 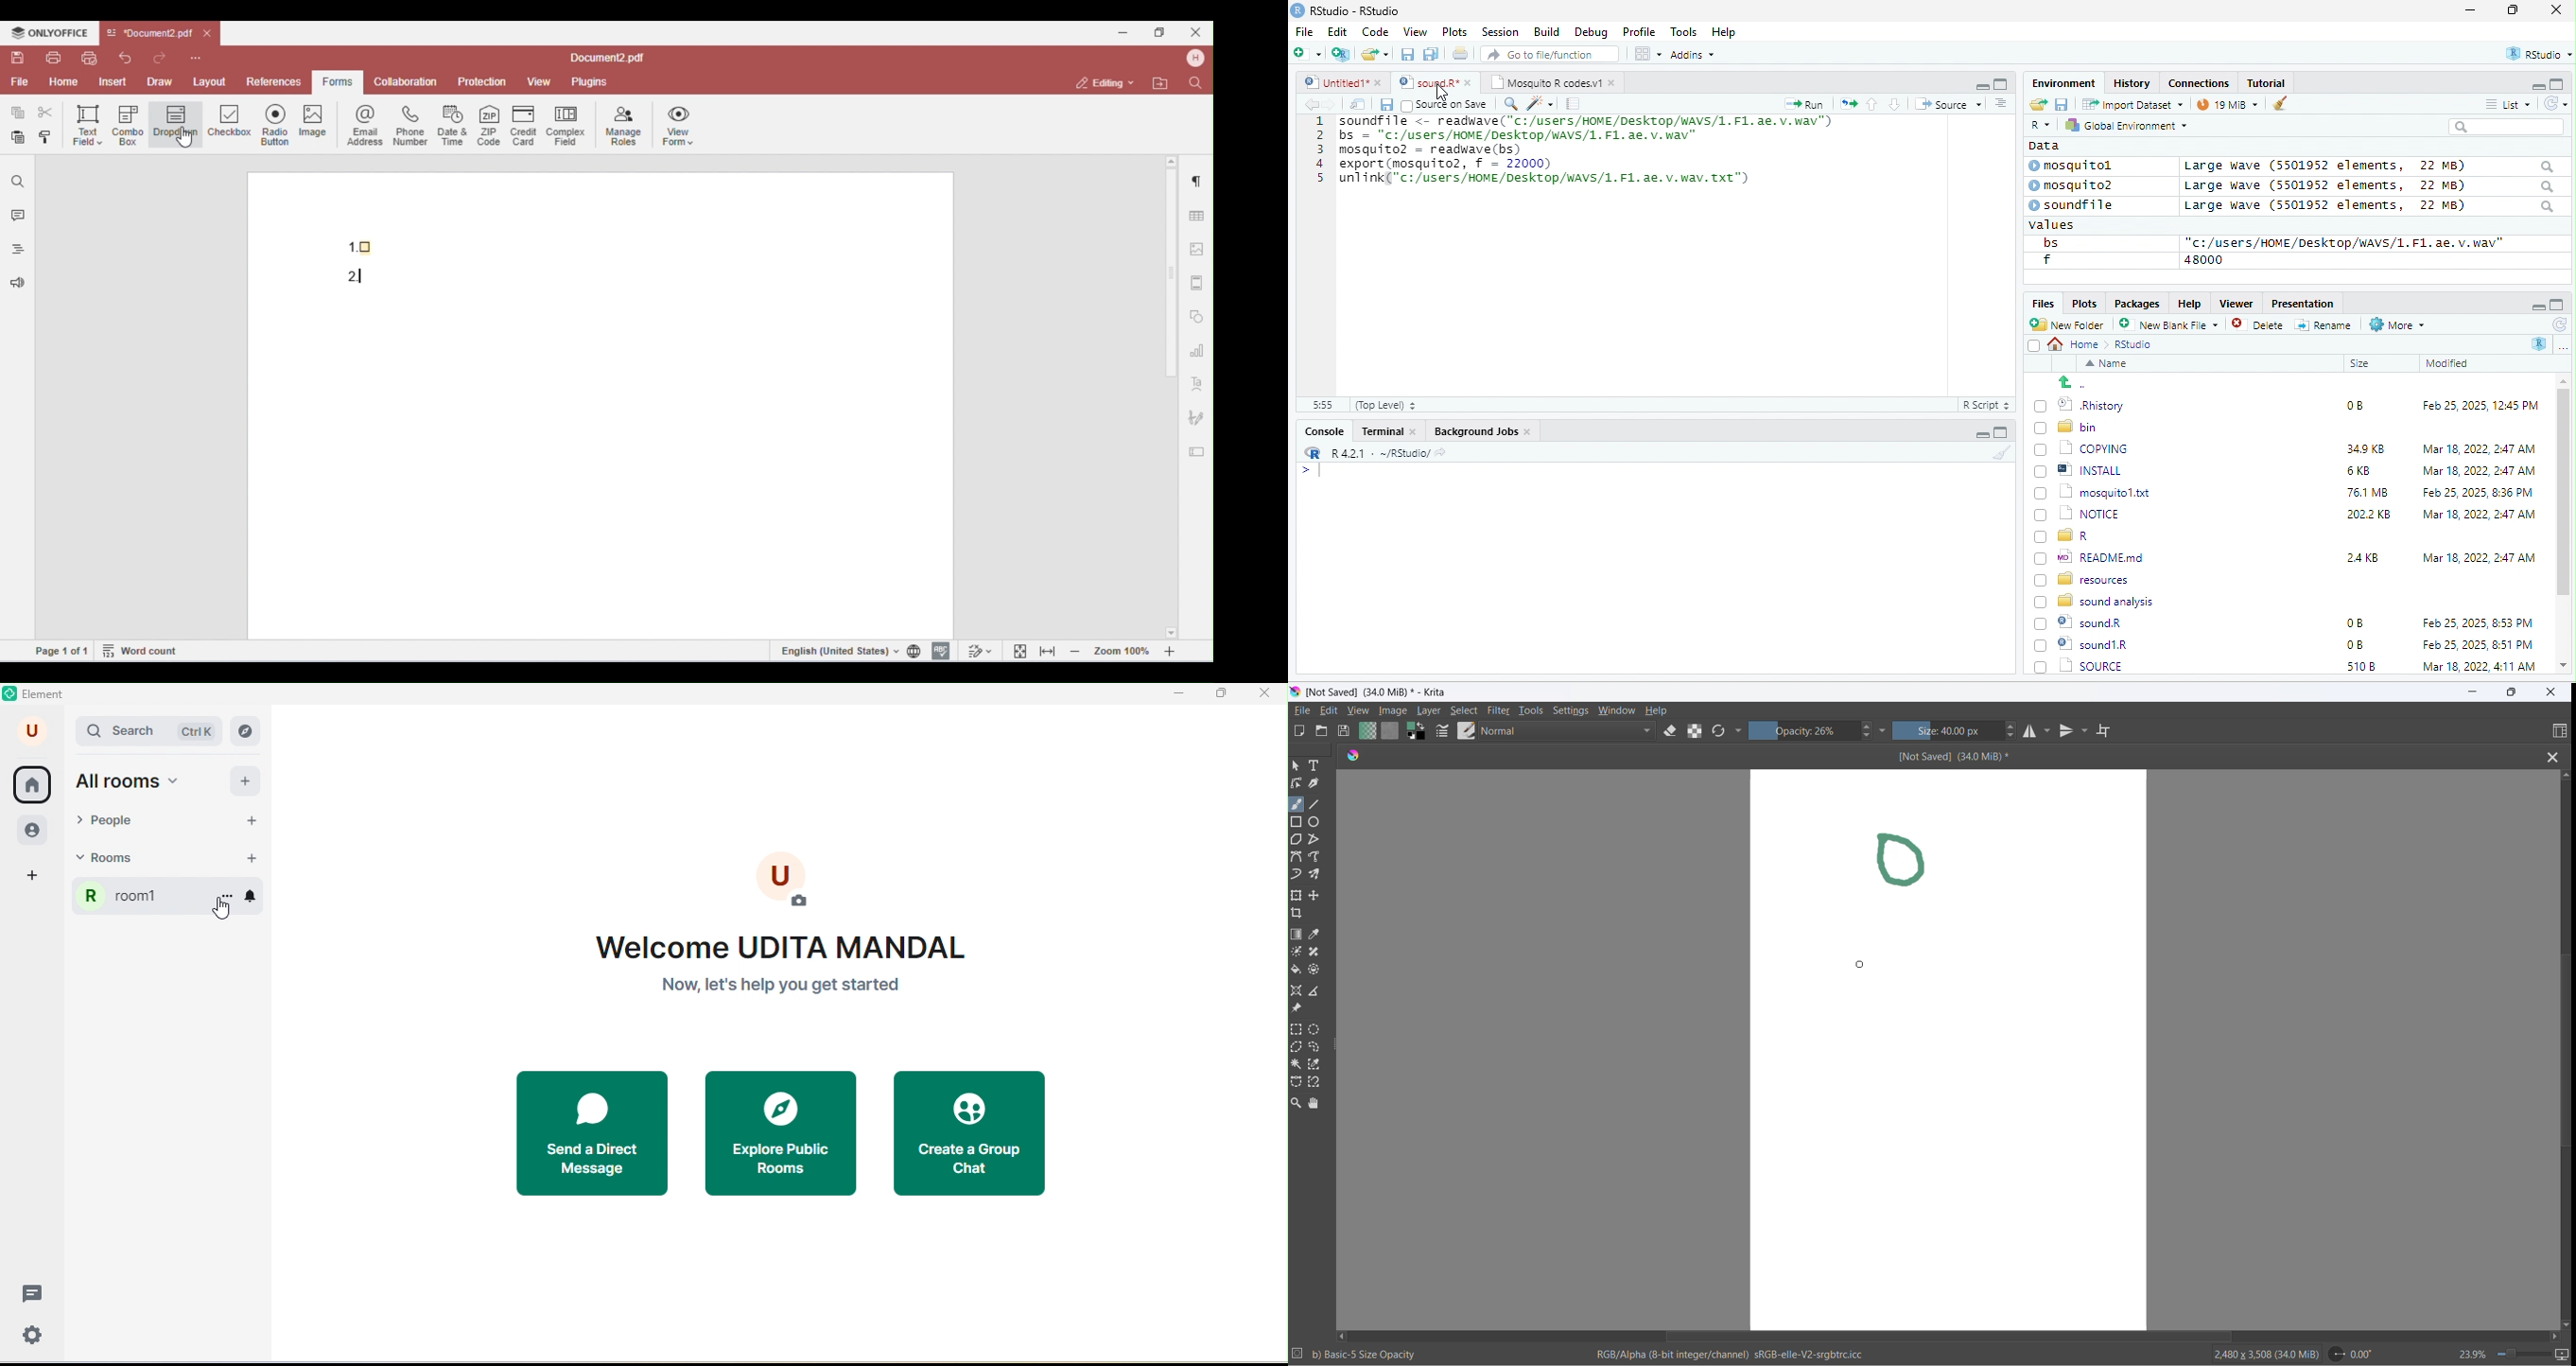 I want to click on set eraser tool, so click(x=1671, y=731).